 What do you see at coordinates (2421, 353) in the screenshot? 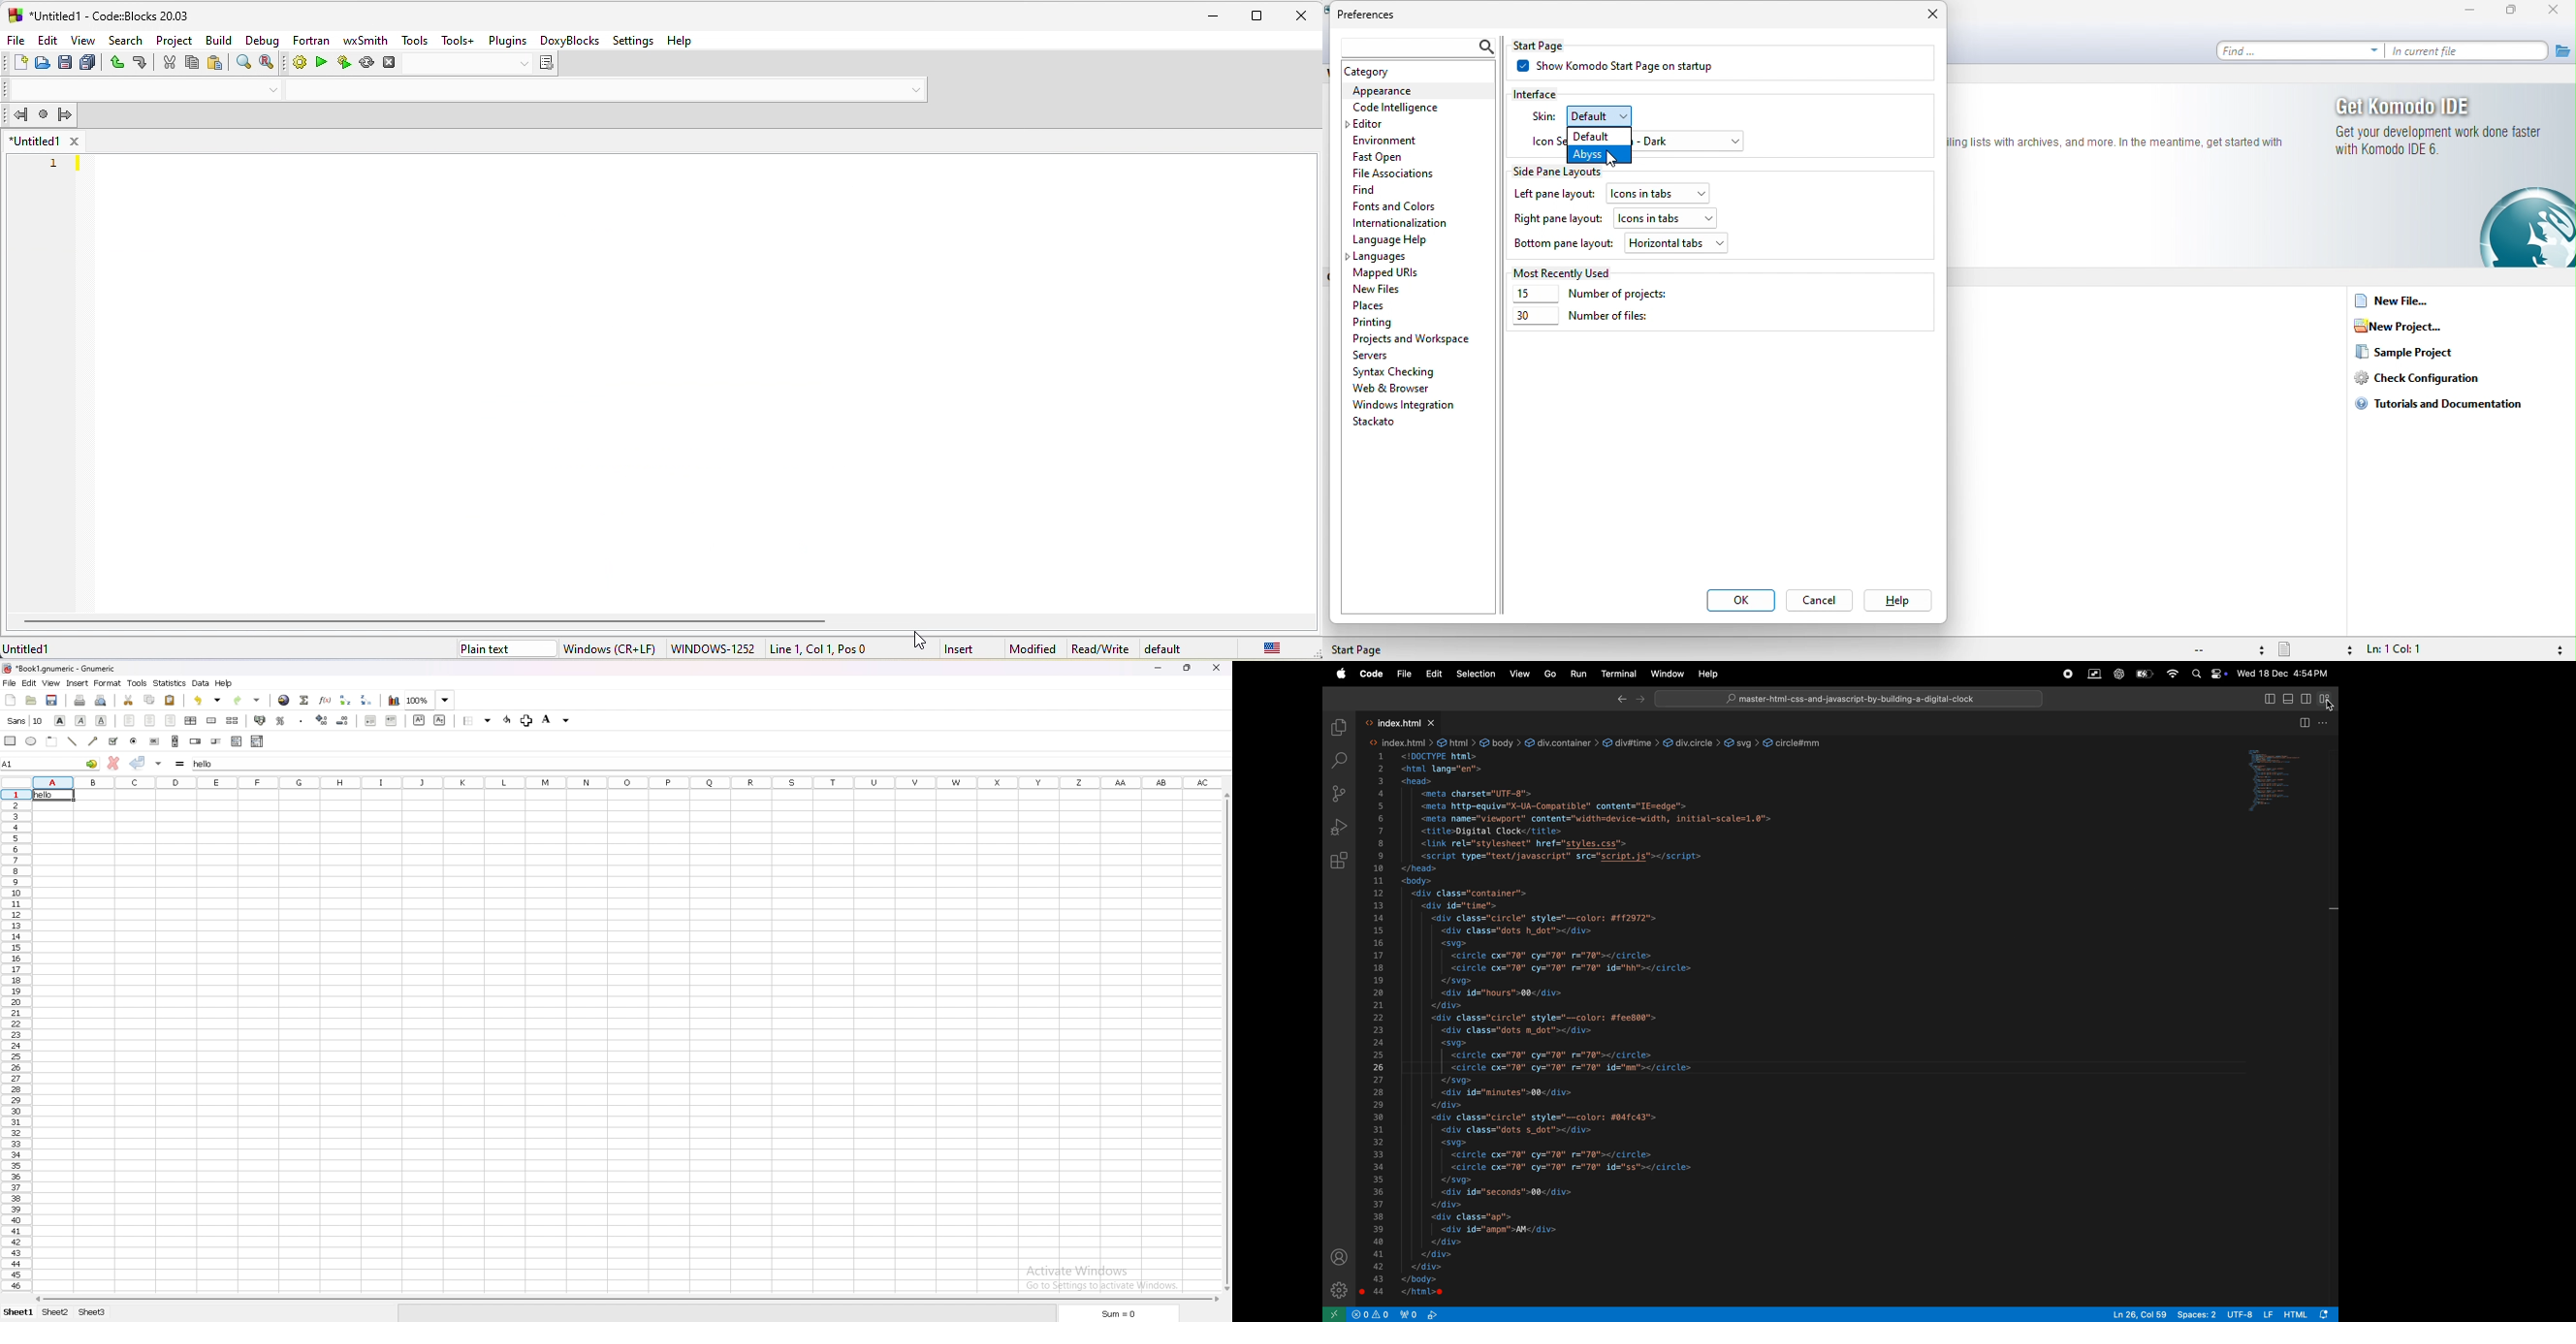
I see `sample project` at bounding box center [2421, 353].